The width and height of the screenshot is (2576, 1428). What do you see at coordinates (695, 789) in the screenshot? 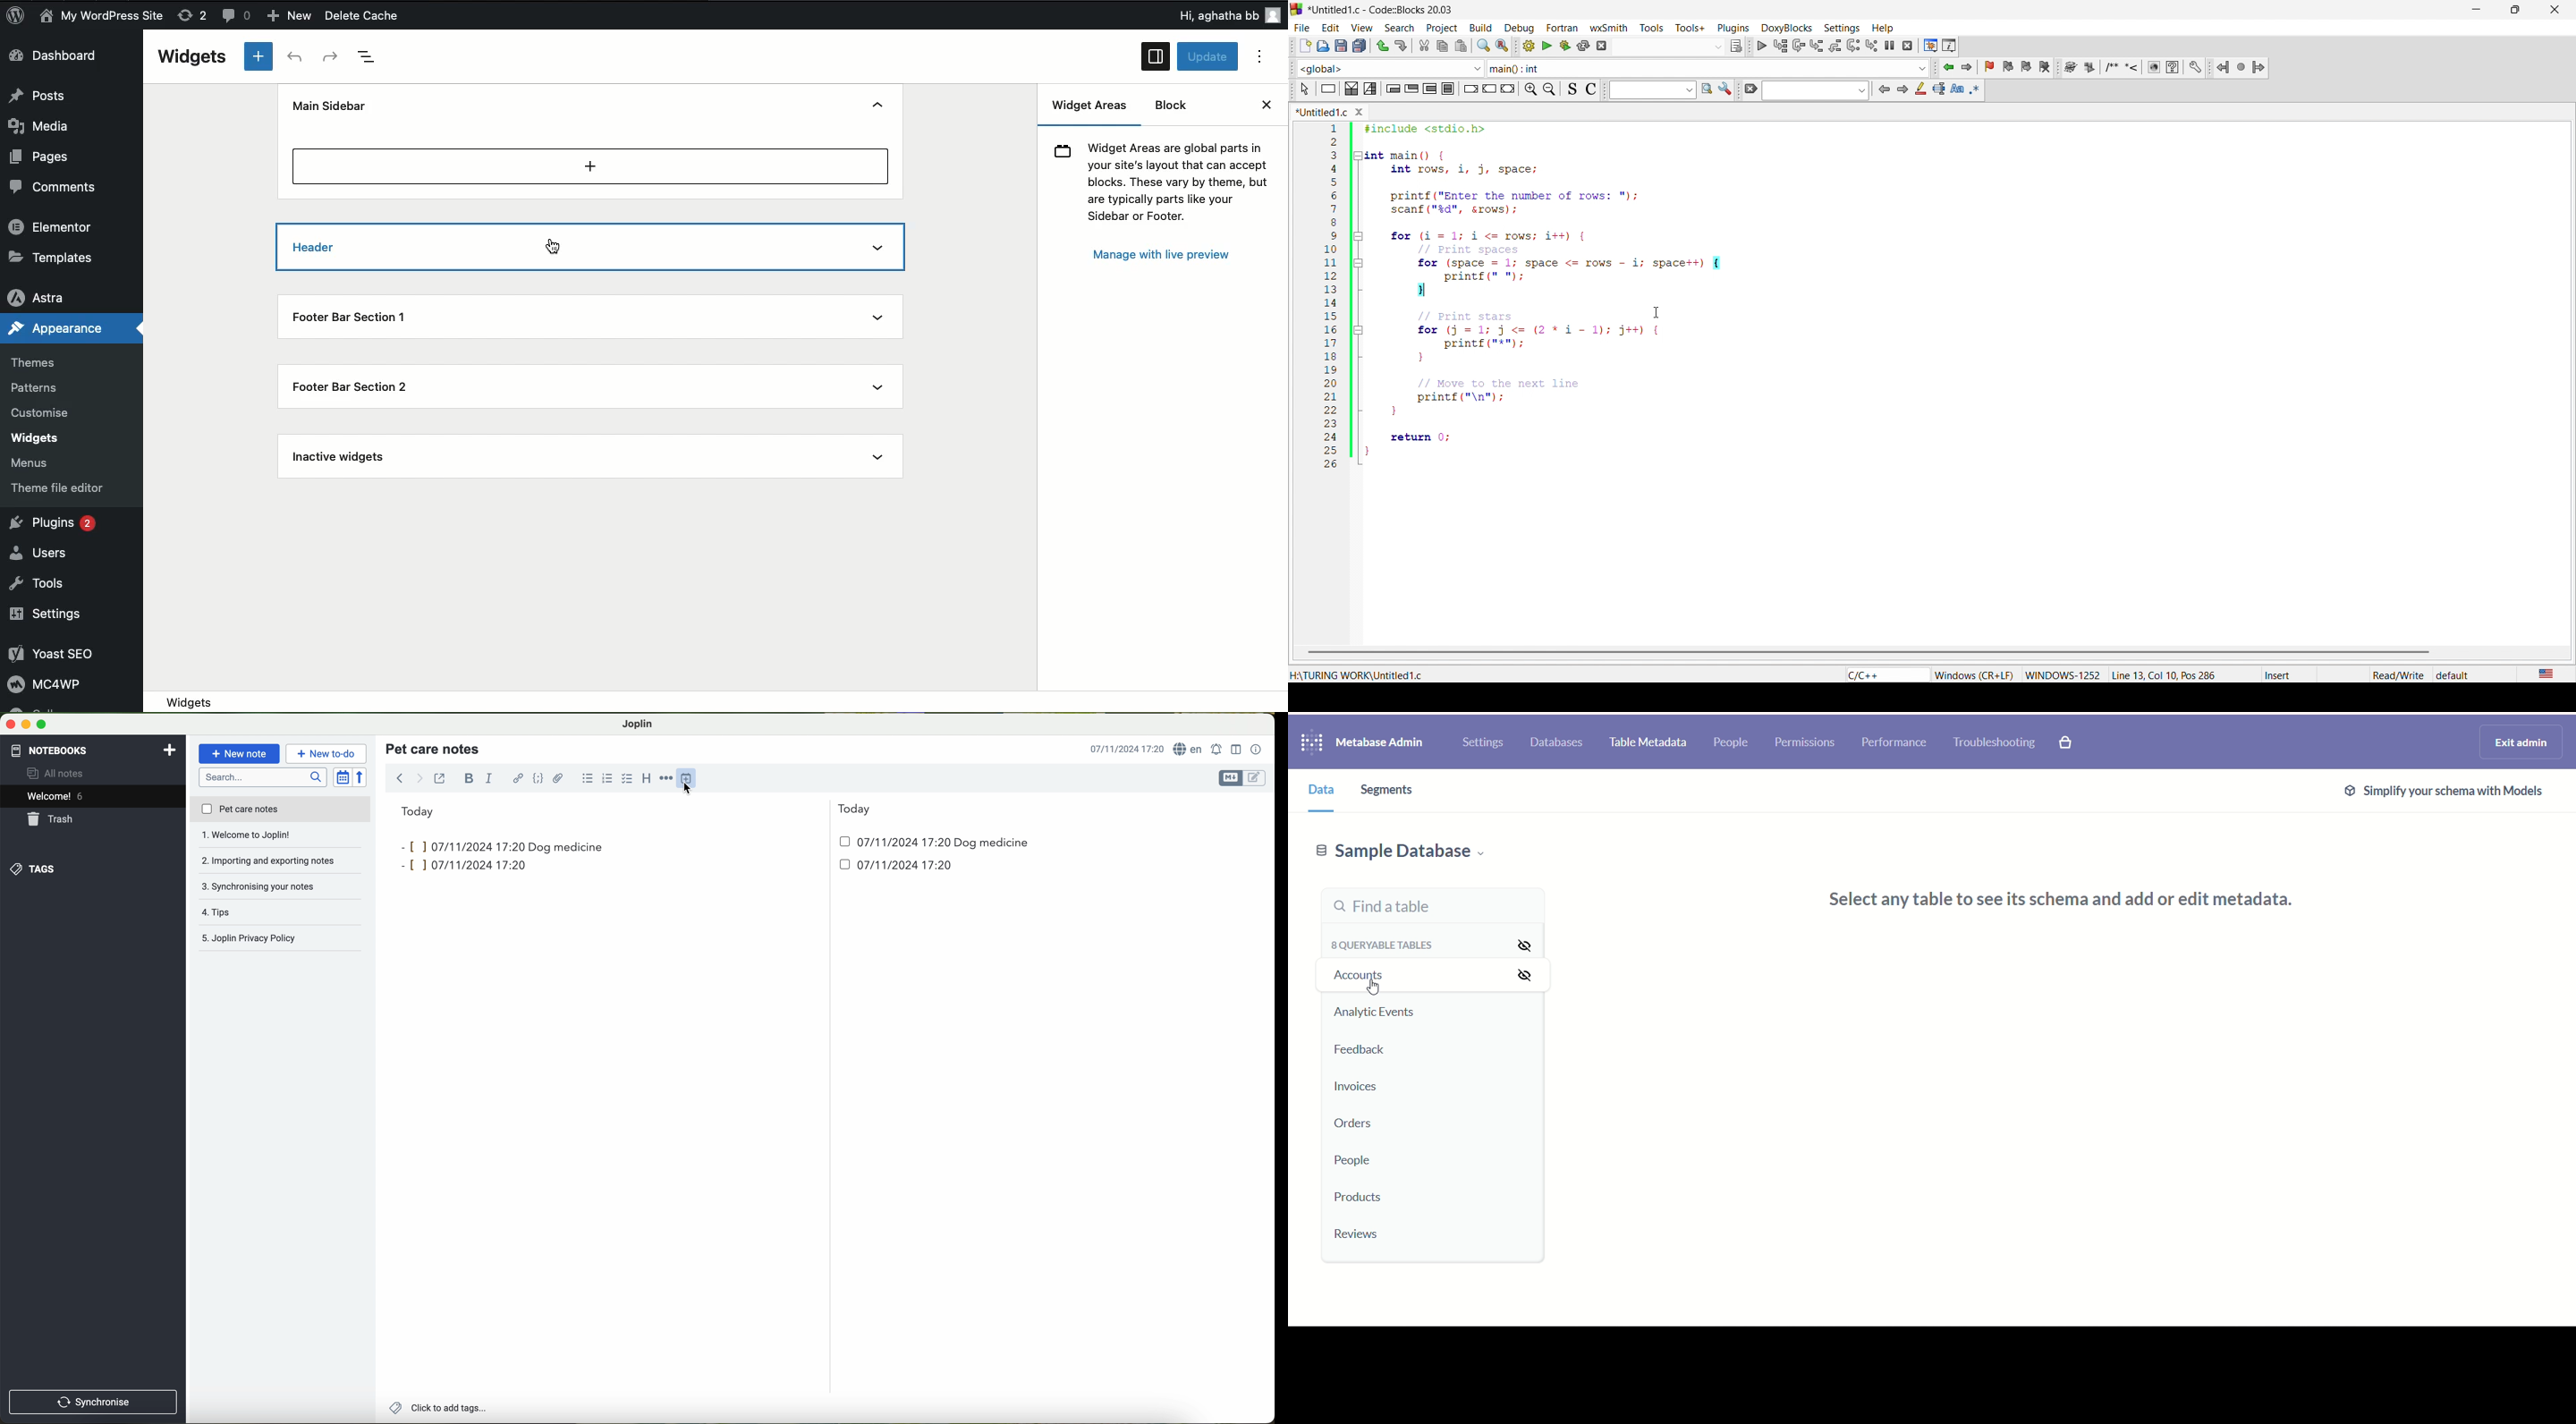
I see `cursor` at bounding box center [695, 789].